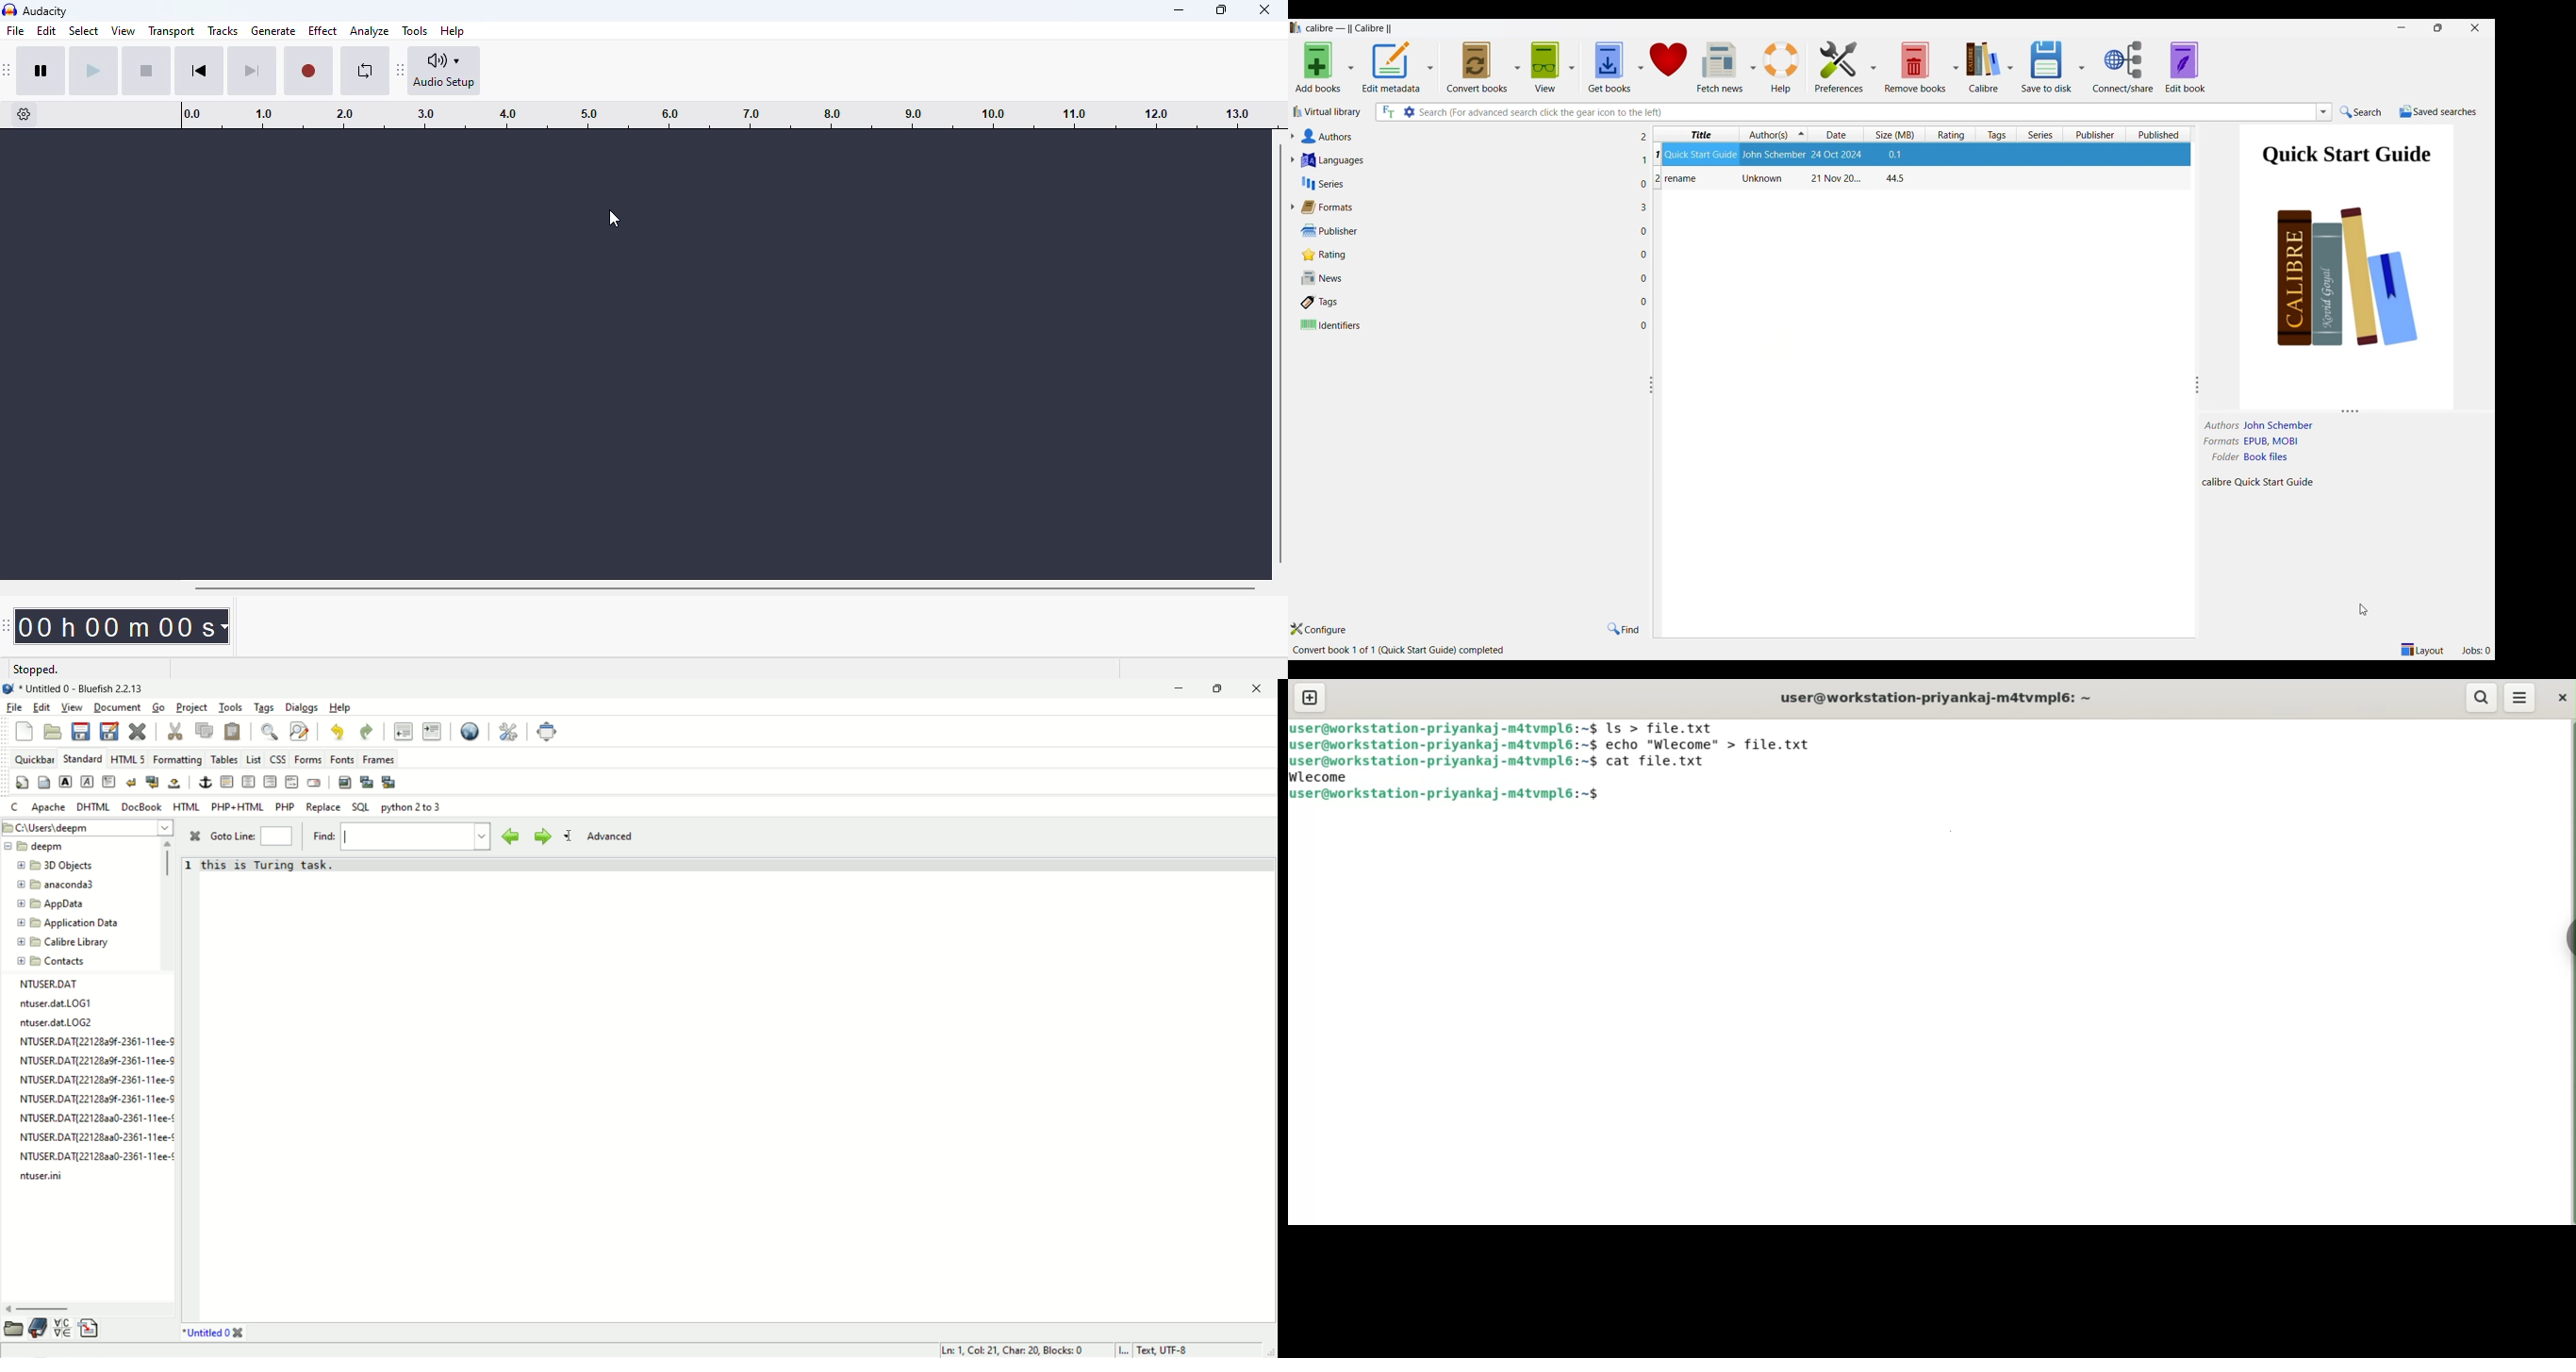  I want to click on horizontal scroll bar, so click(45, 1308).